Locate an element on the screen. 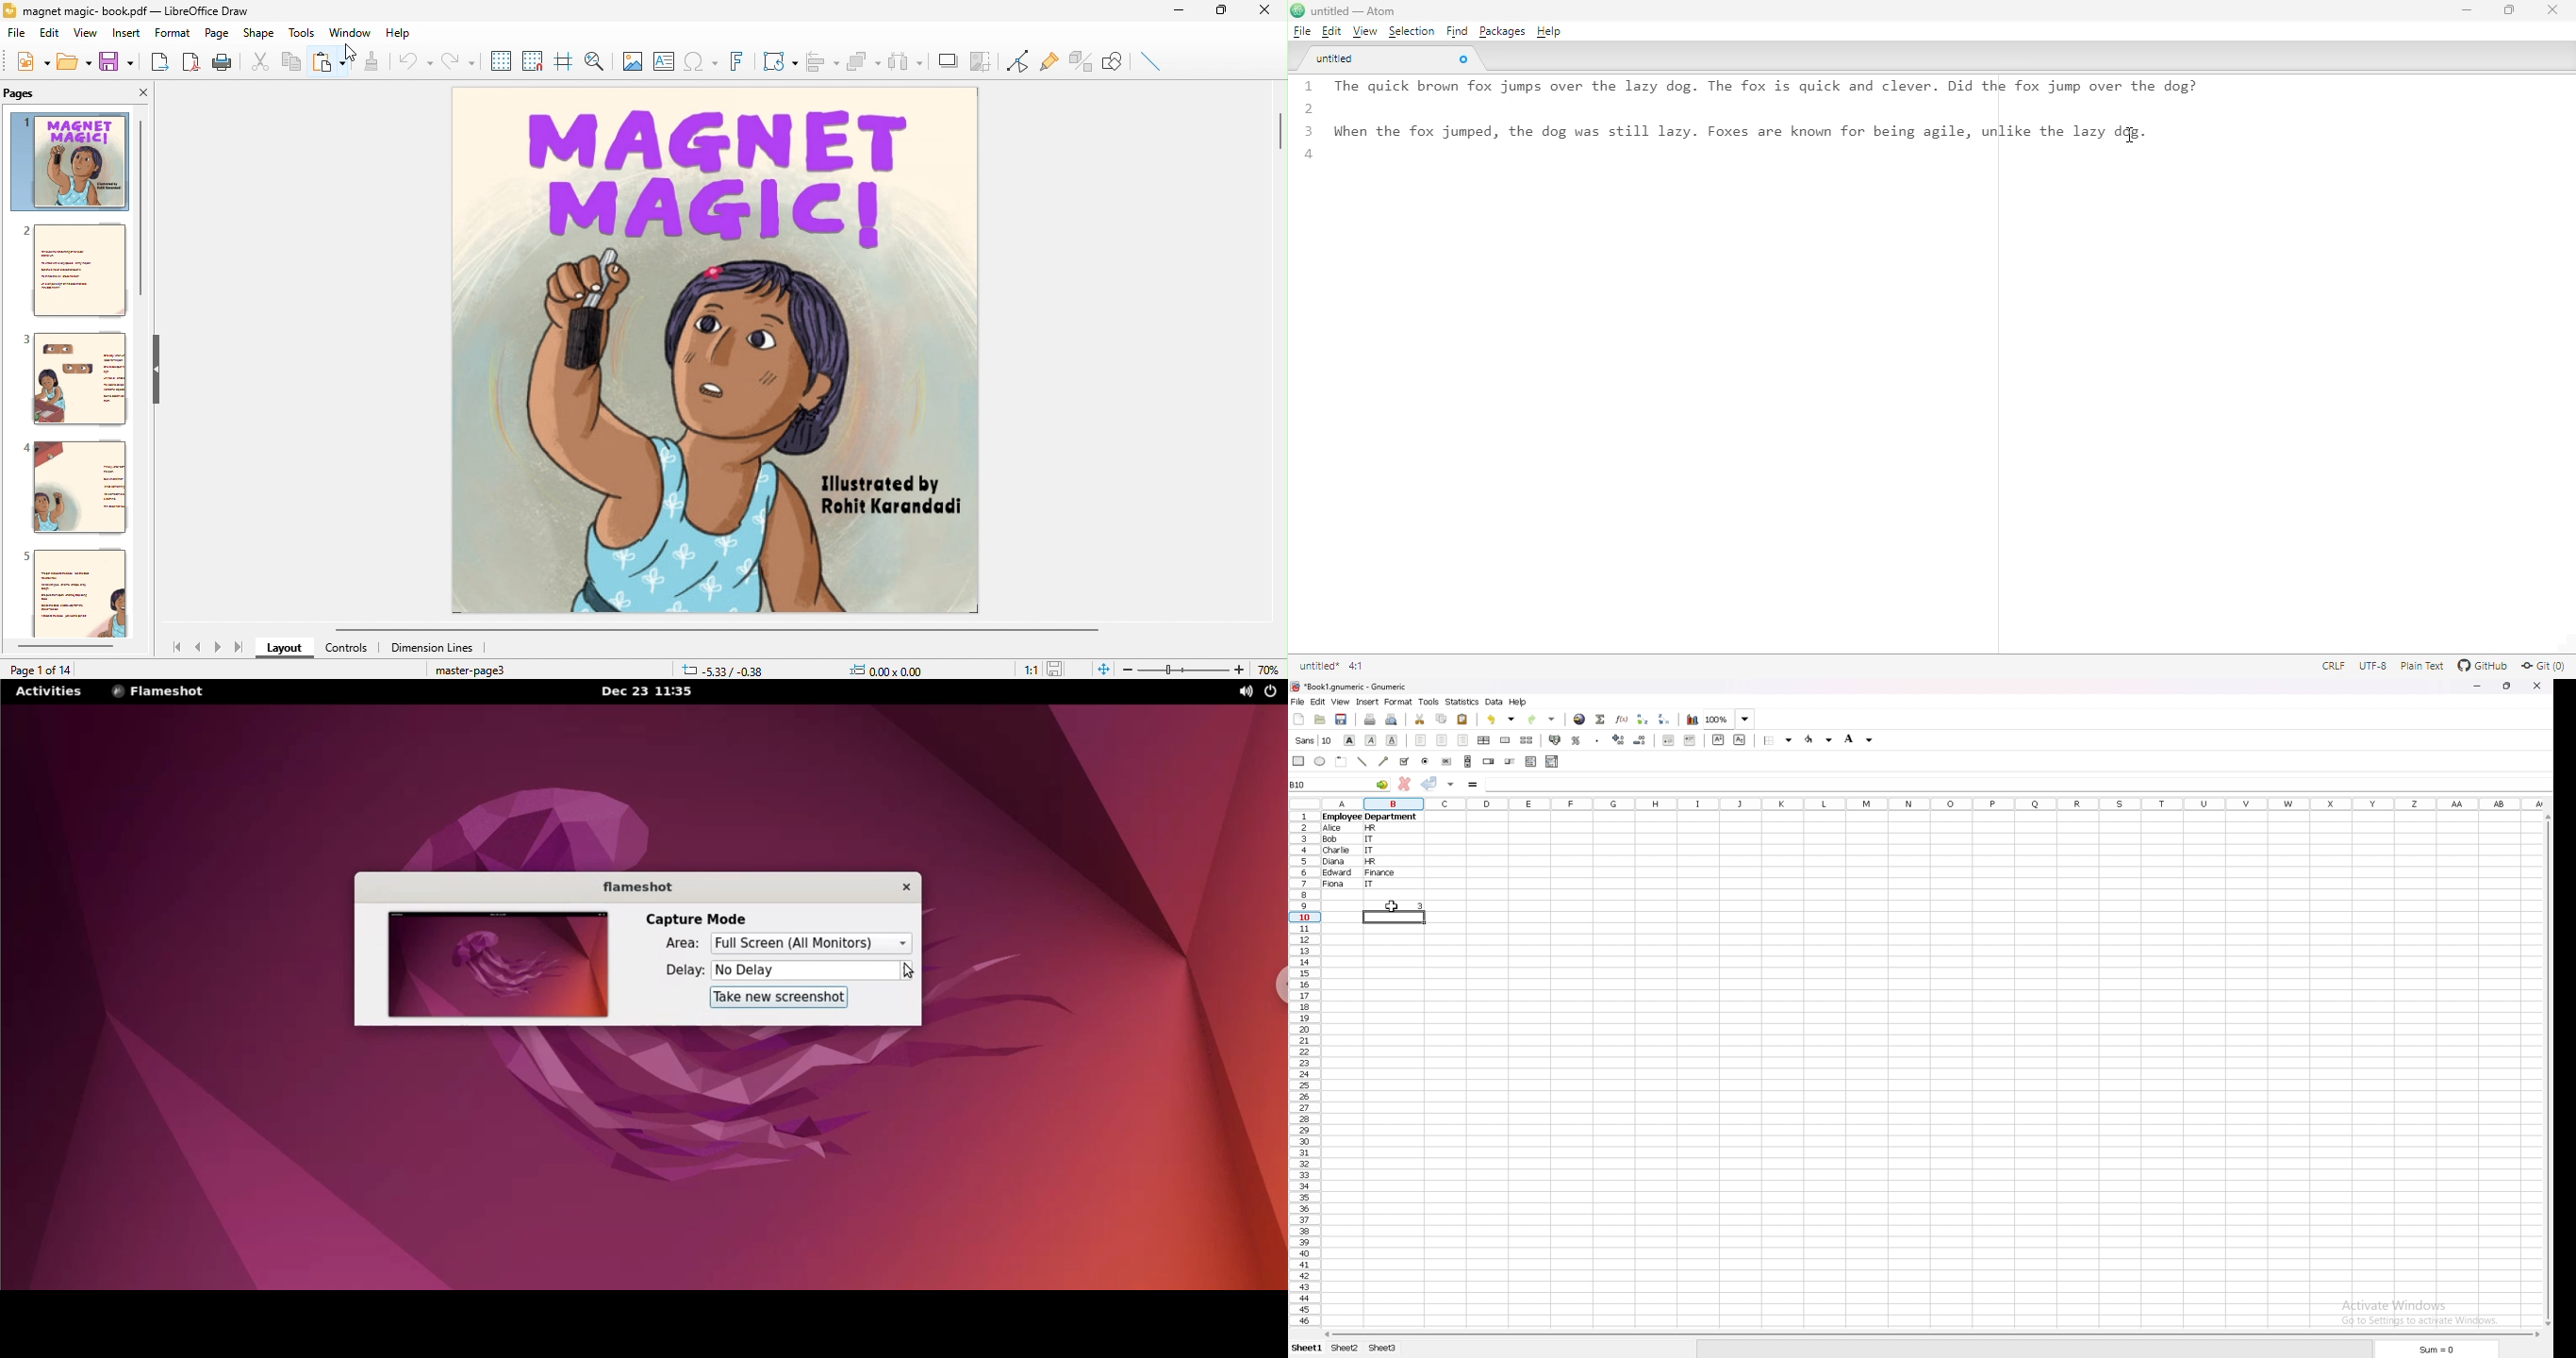 This screenshot has height=1372, width=2576. close is located at coordinates (1267, 12).